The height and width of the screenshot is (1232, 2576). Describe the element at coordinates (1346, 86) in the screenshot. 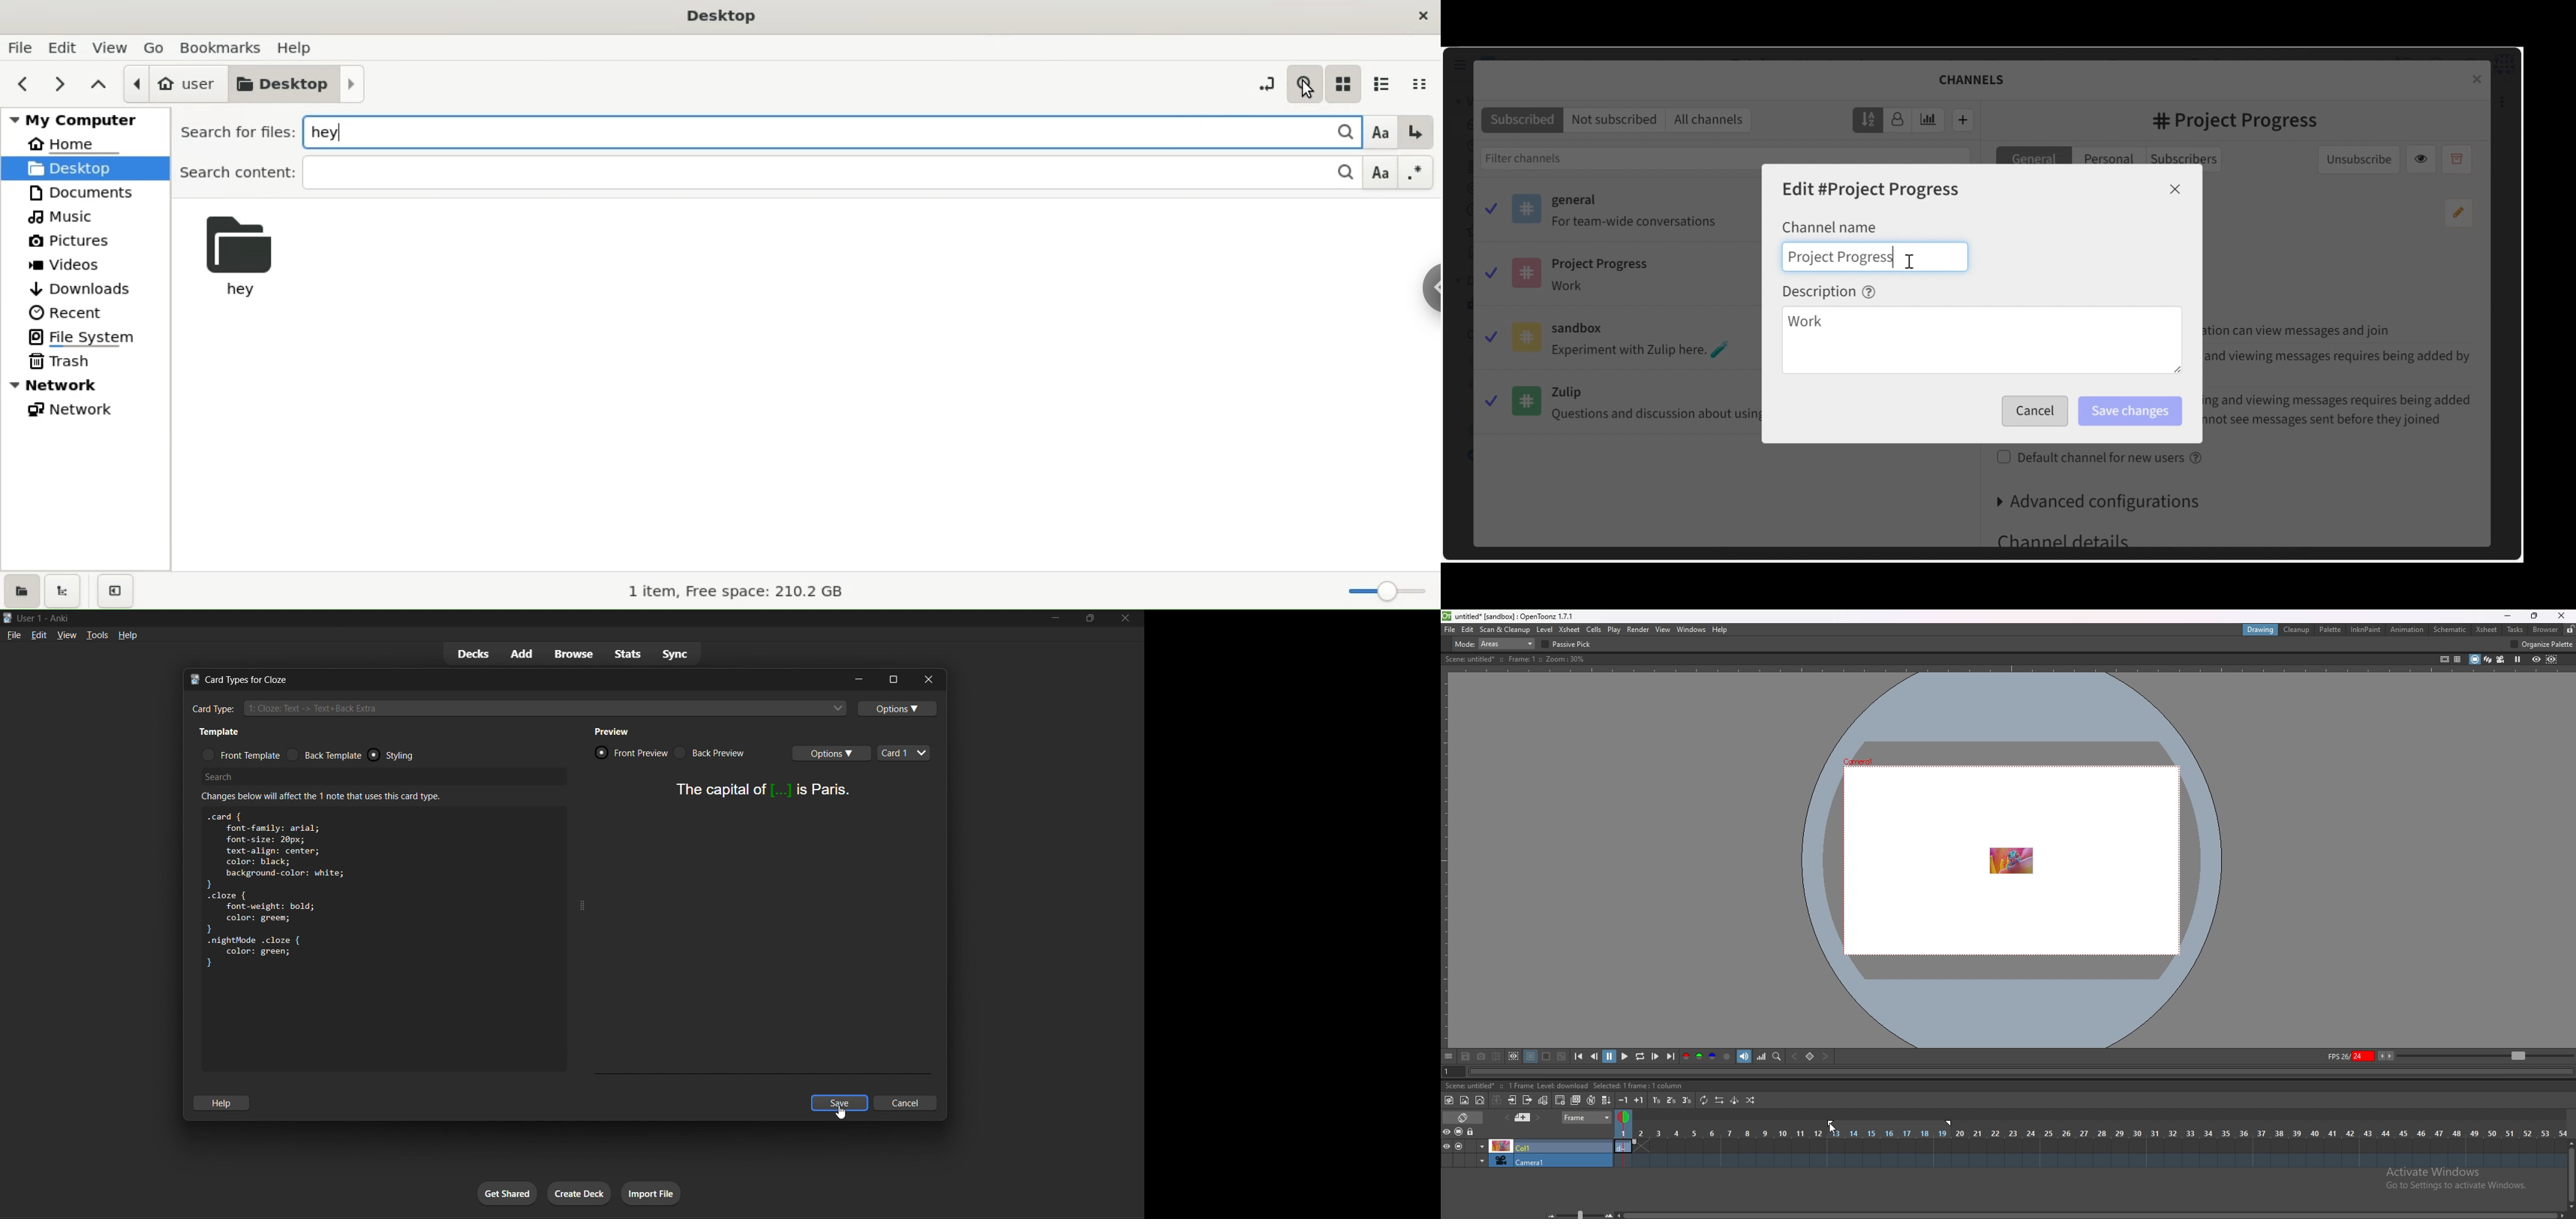

I see `icon view` at that location.